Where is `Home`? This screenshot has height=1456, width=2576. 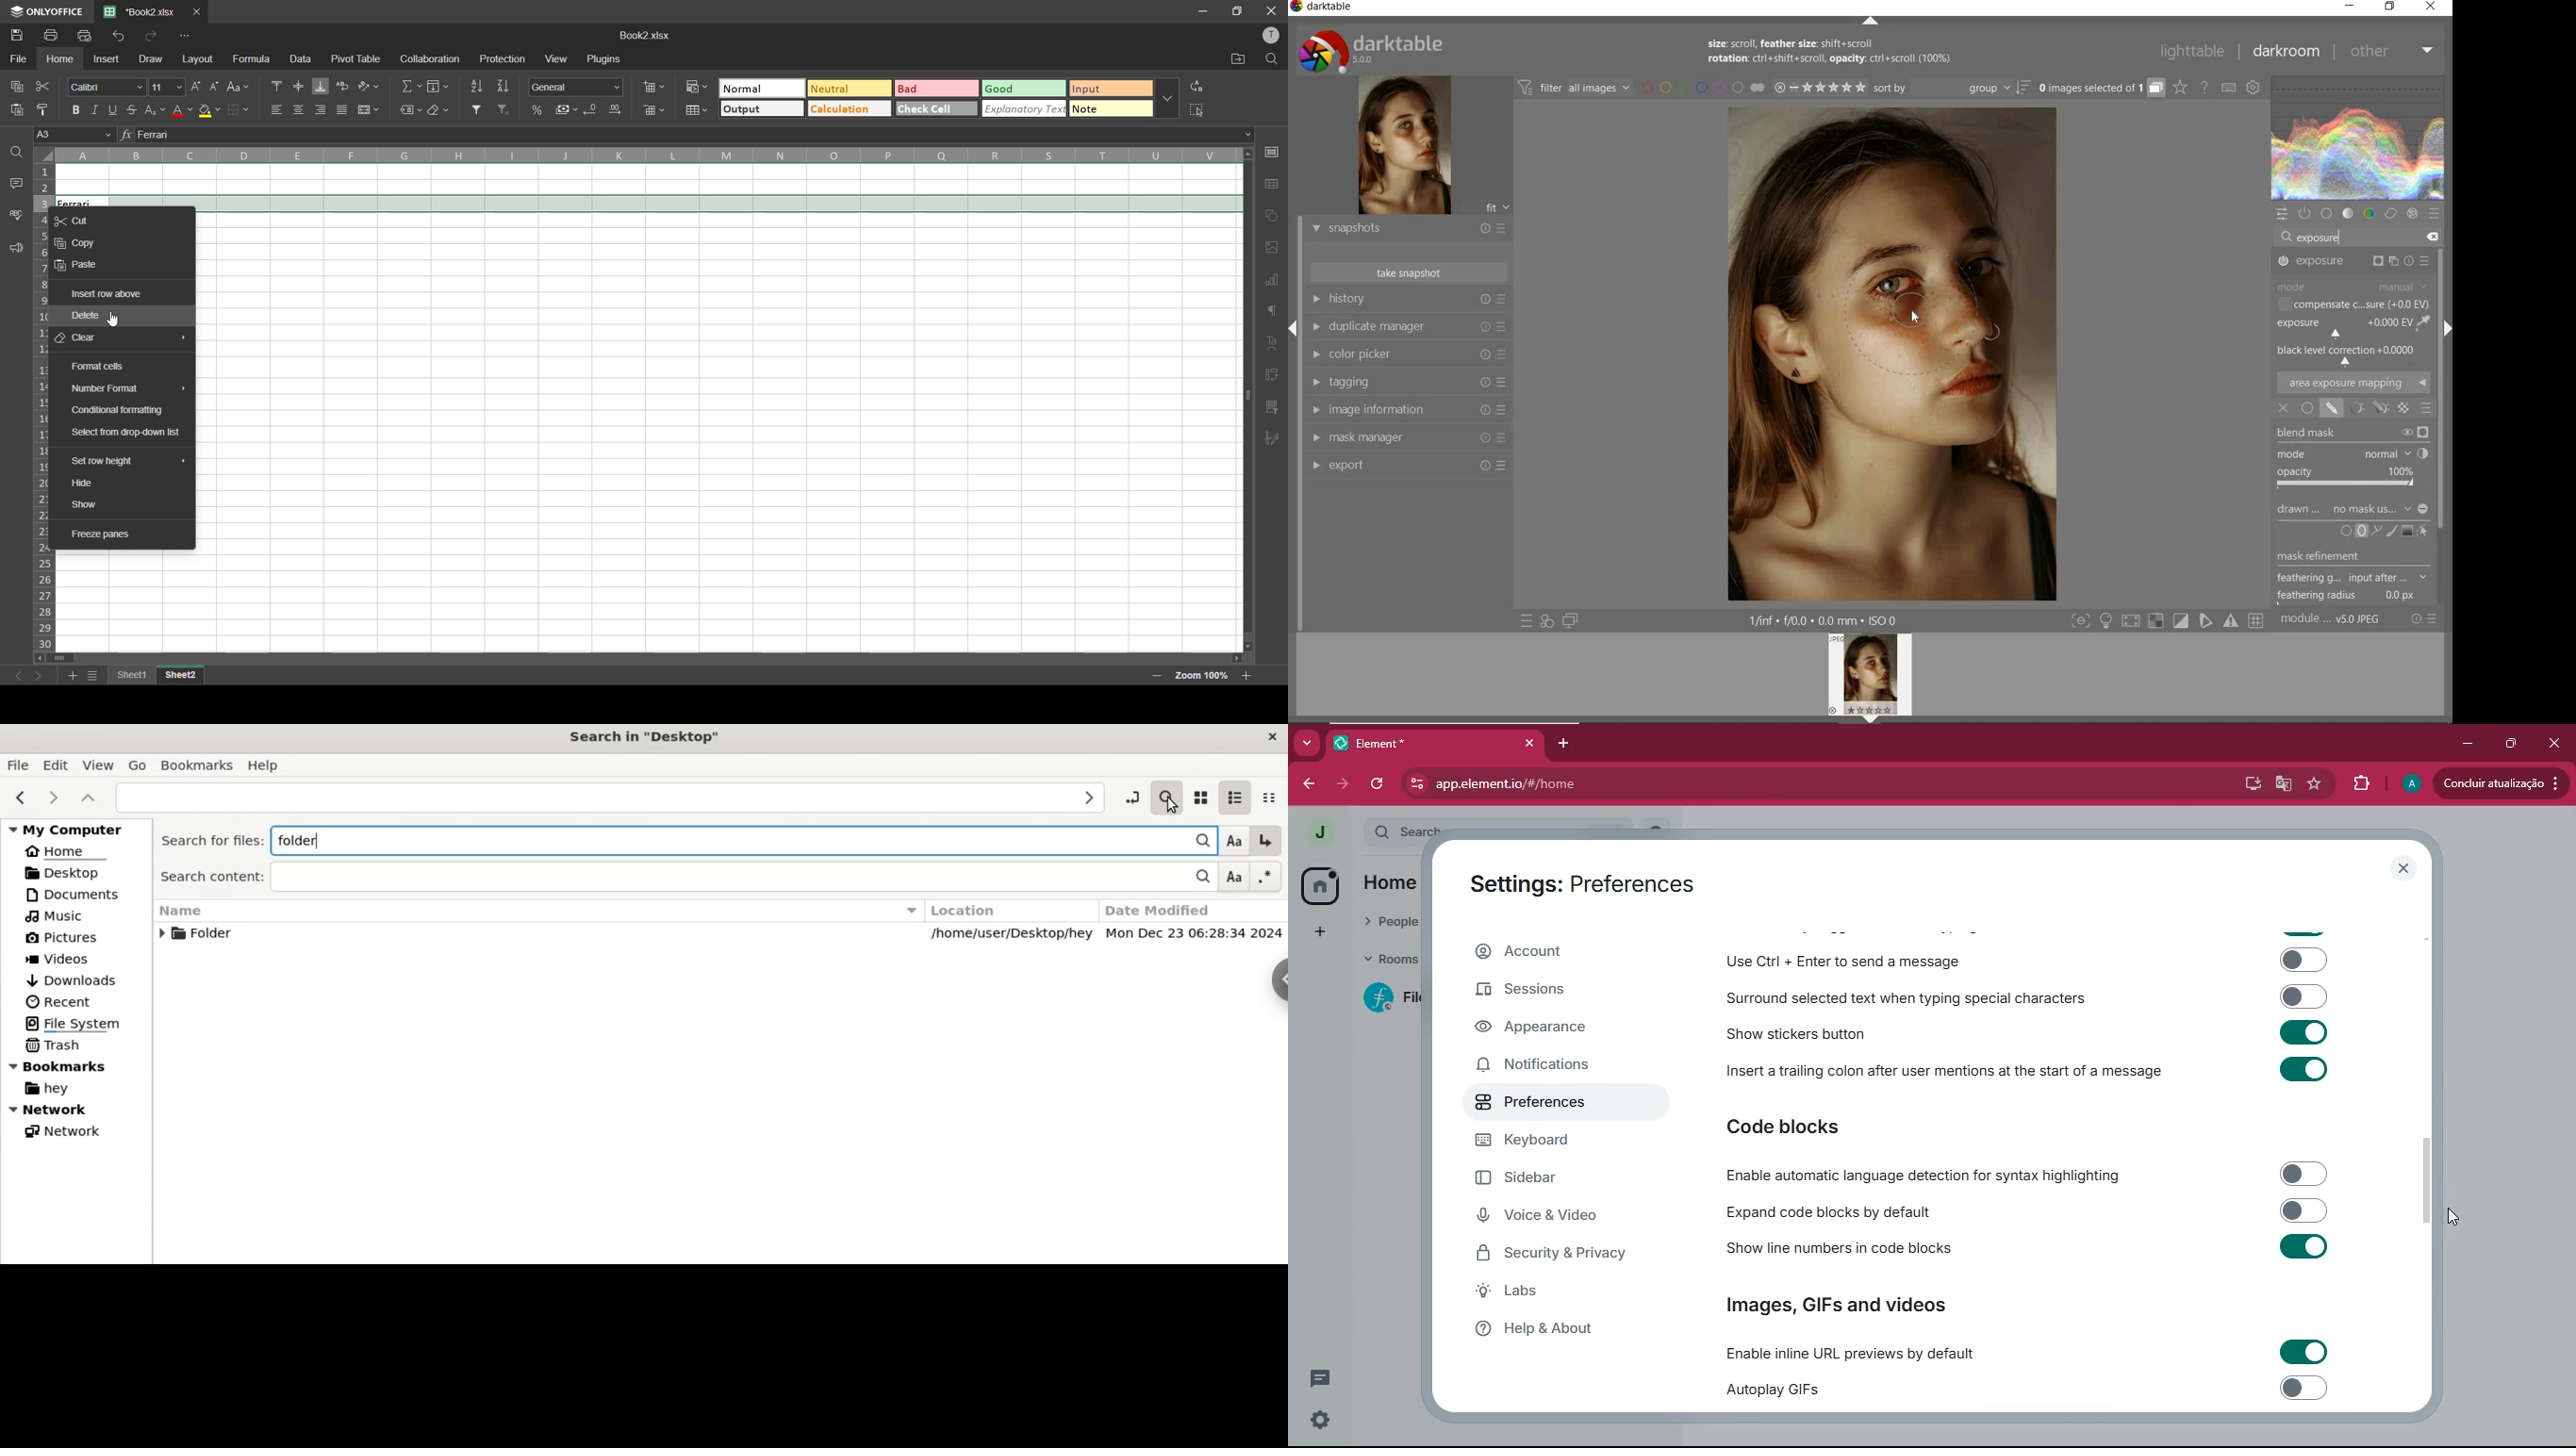
Home is located at coordinates (66, 851).